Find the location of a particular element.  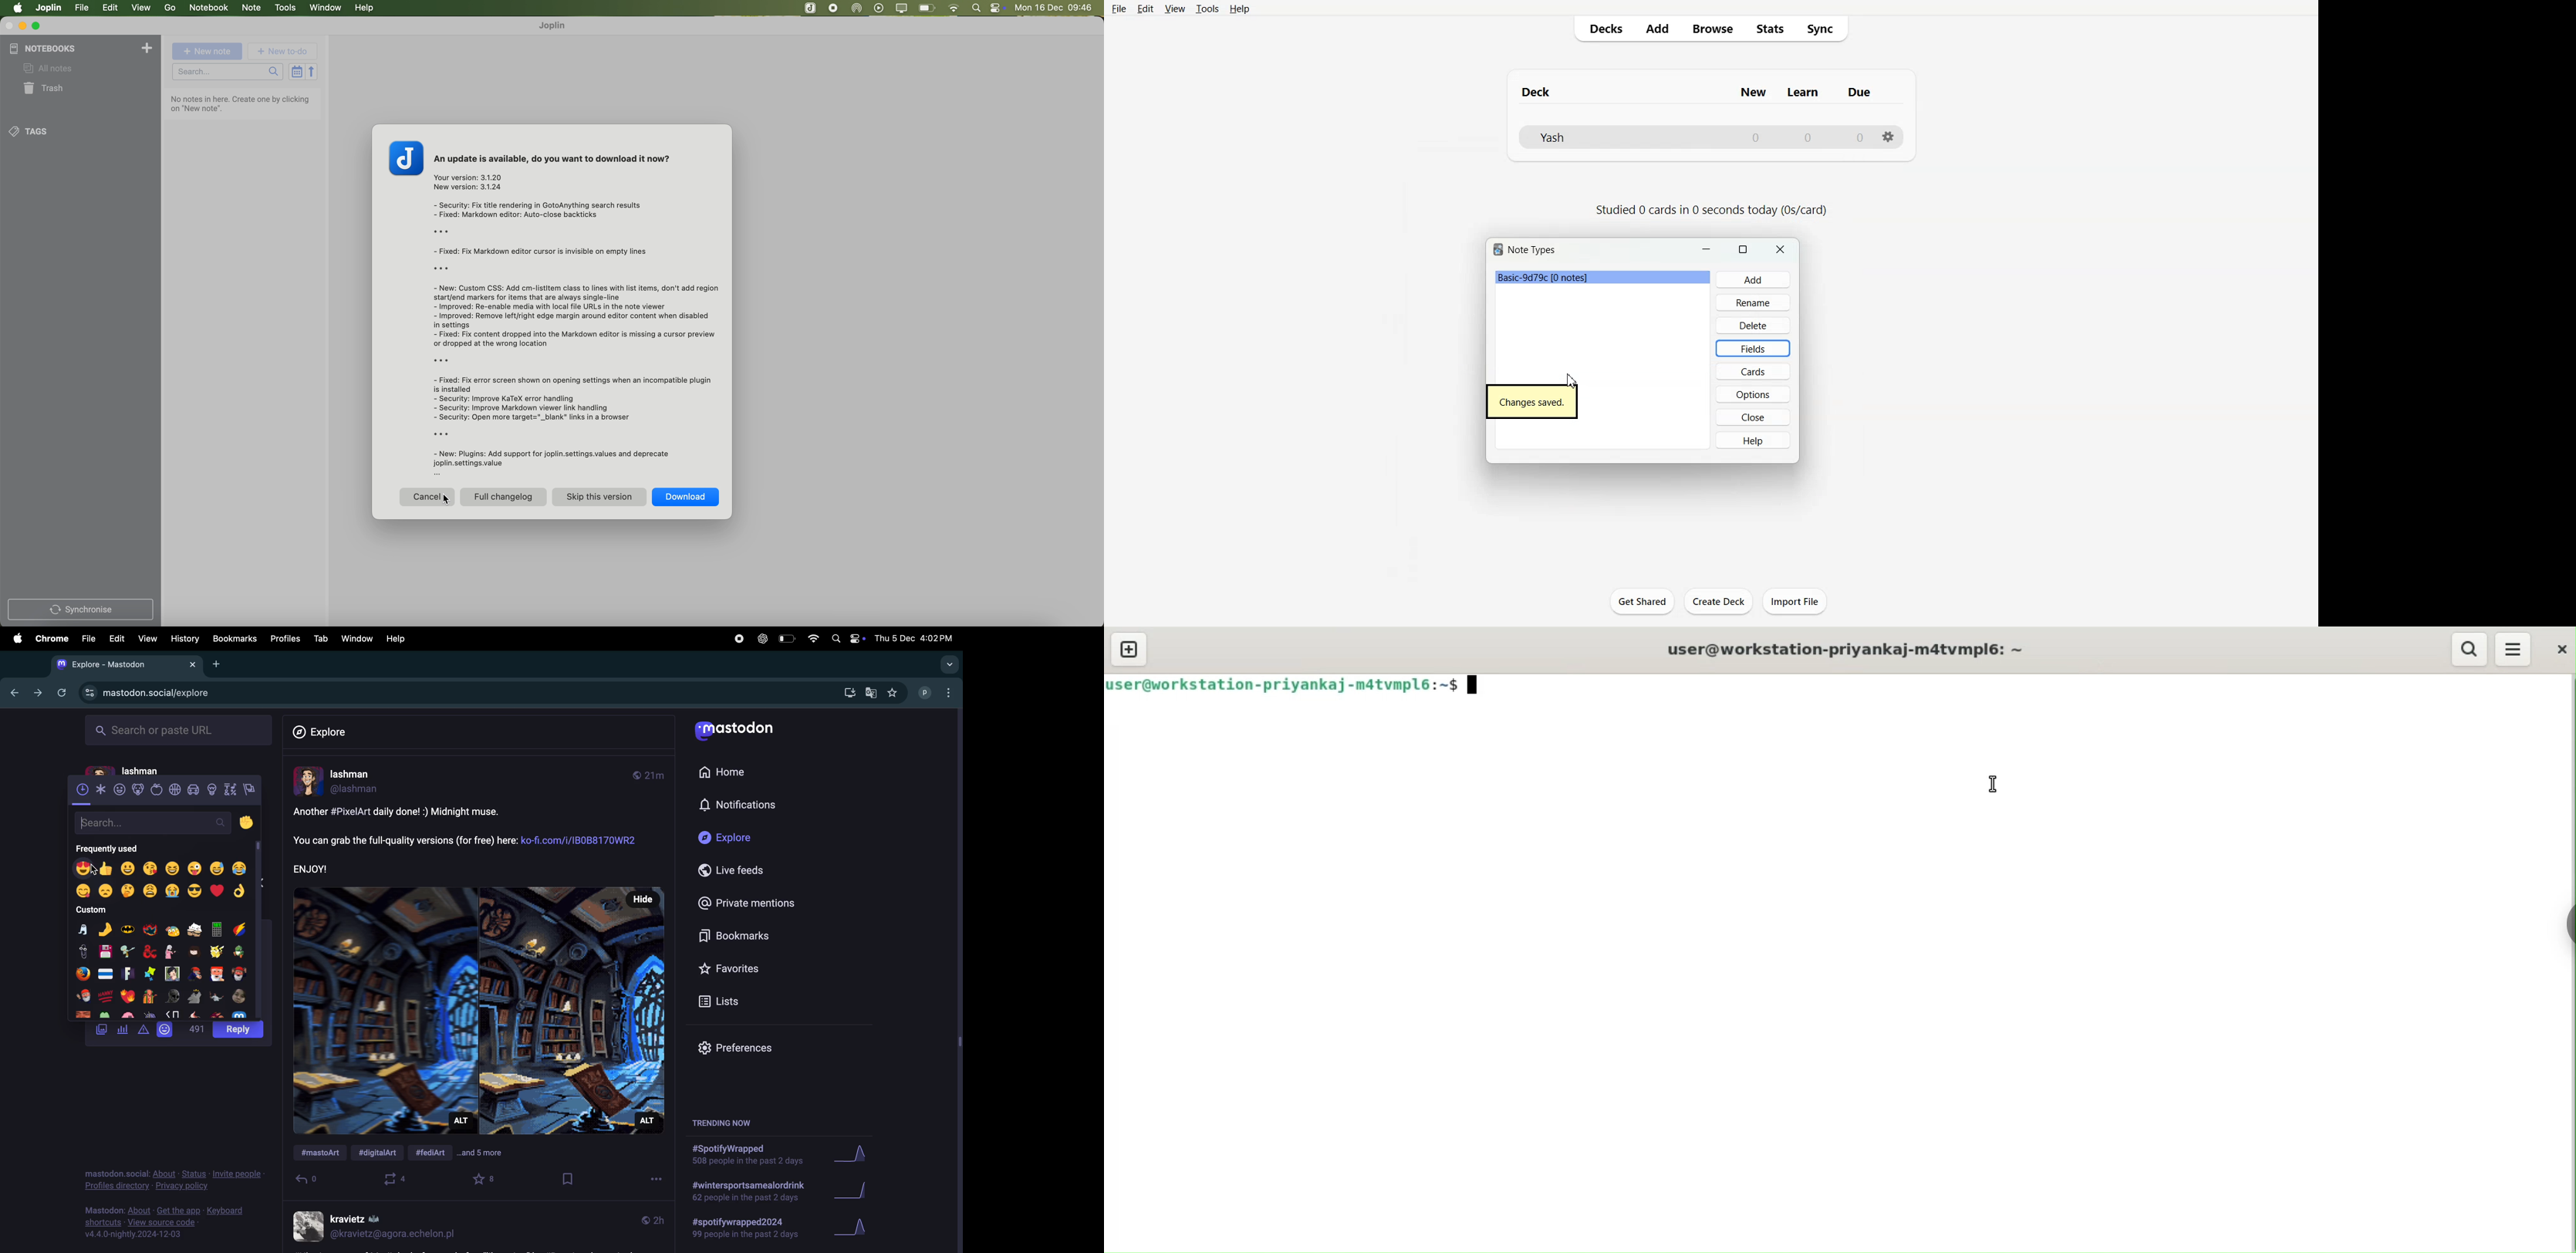

Browse is located at coordinates (1712, 28).